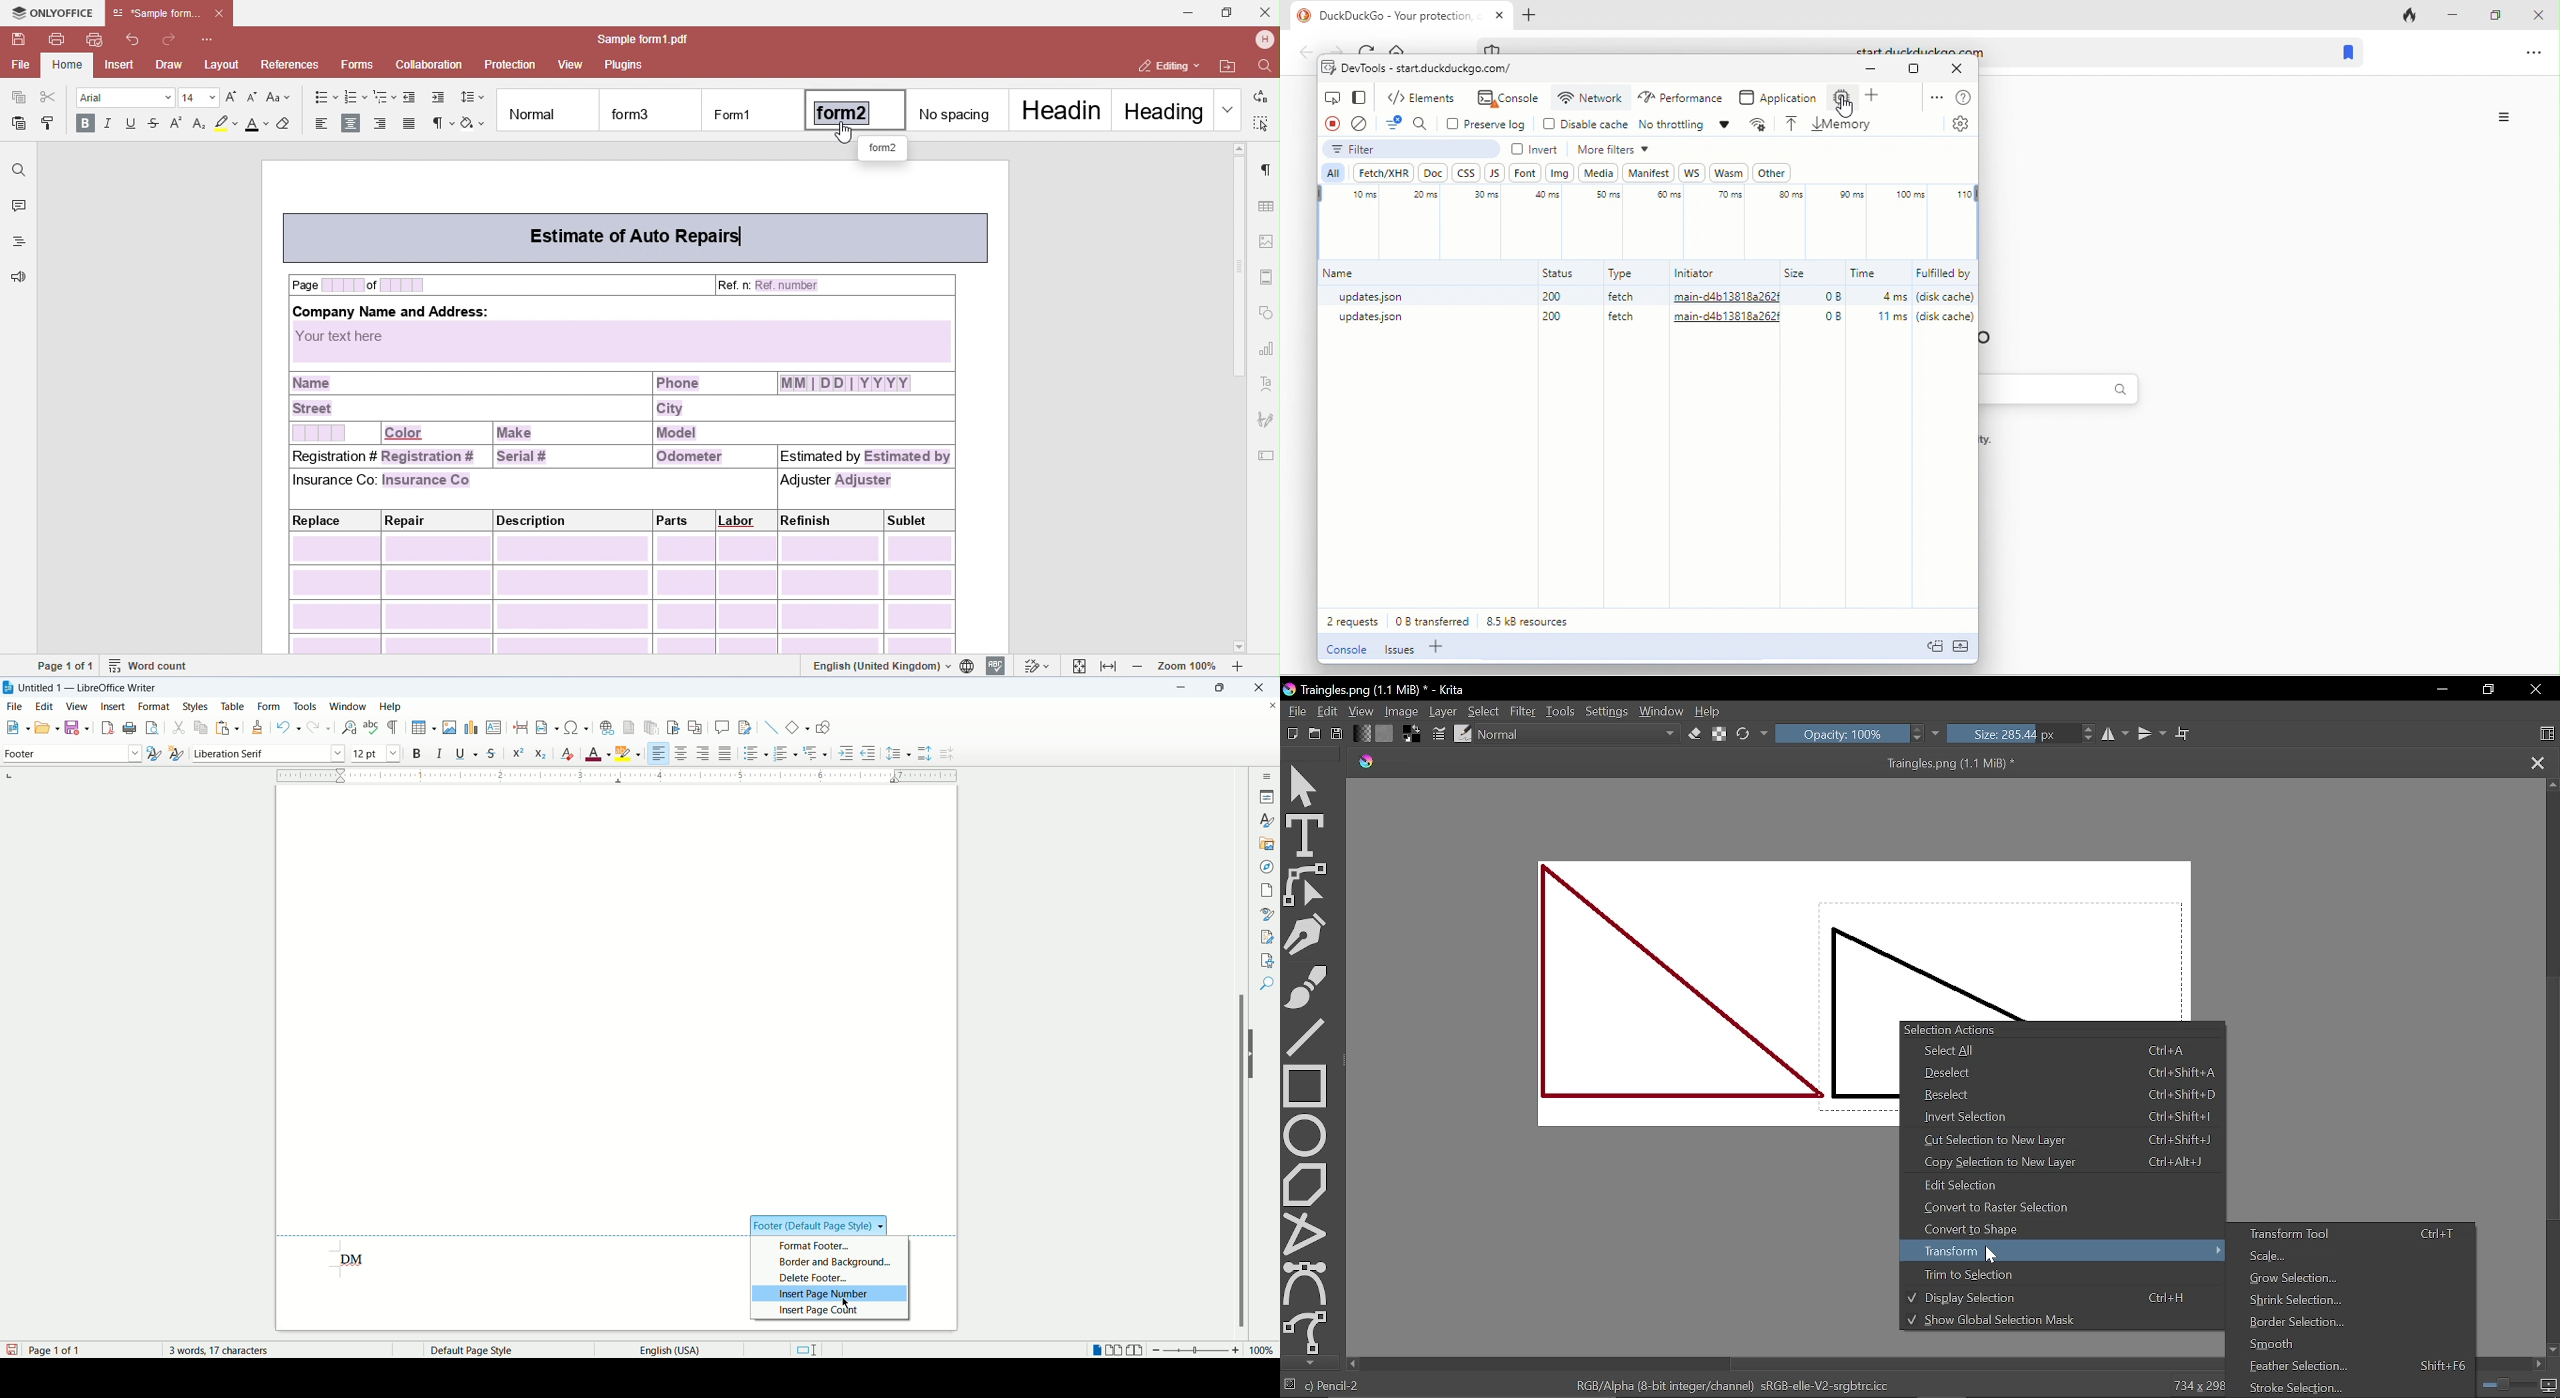 Image resolution: width=2576 pixels, height=1400 pixels. What do you see at coordinates (1634, 271) in the screenshot?
I see `type` at bounding box center [1634, 271].